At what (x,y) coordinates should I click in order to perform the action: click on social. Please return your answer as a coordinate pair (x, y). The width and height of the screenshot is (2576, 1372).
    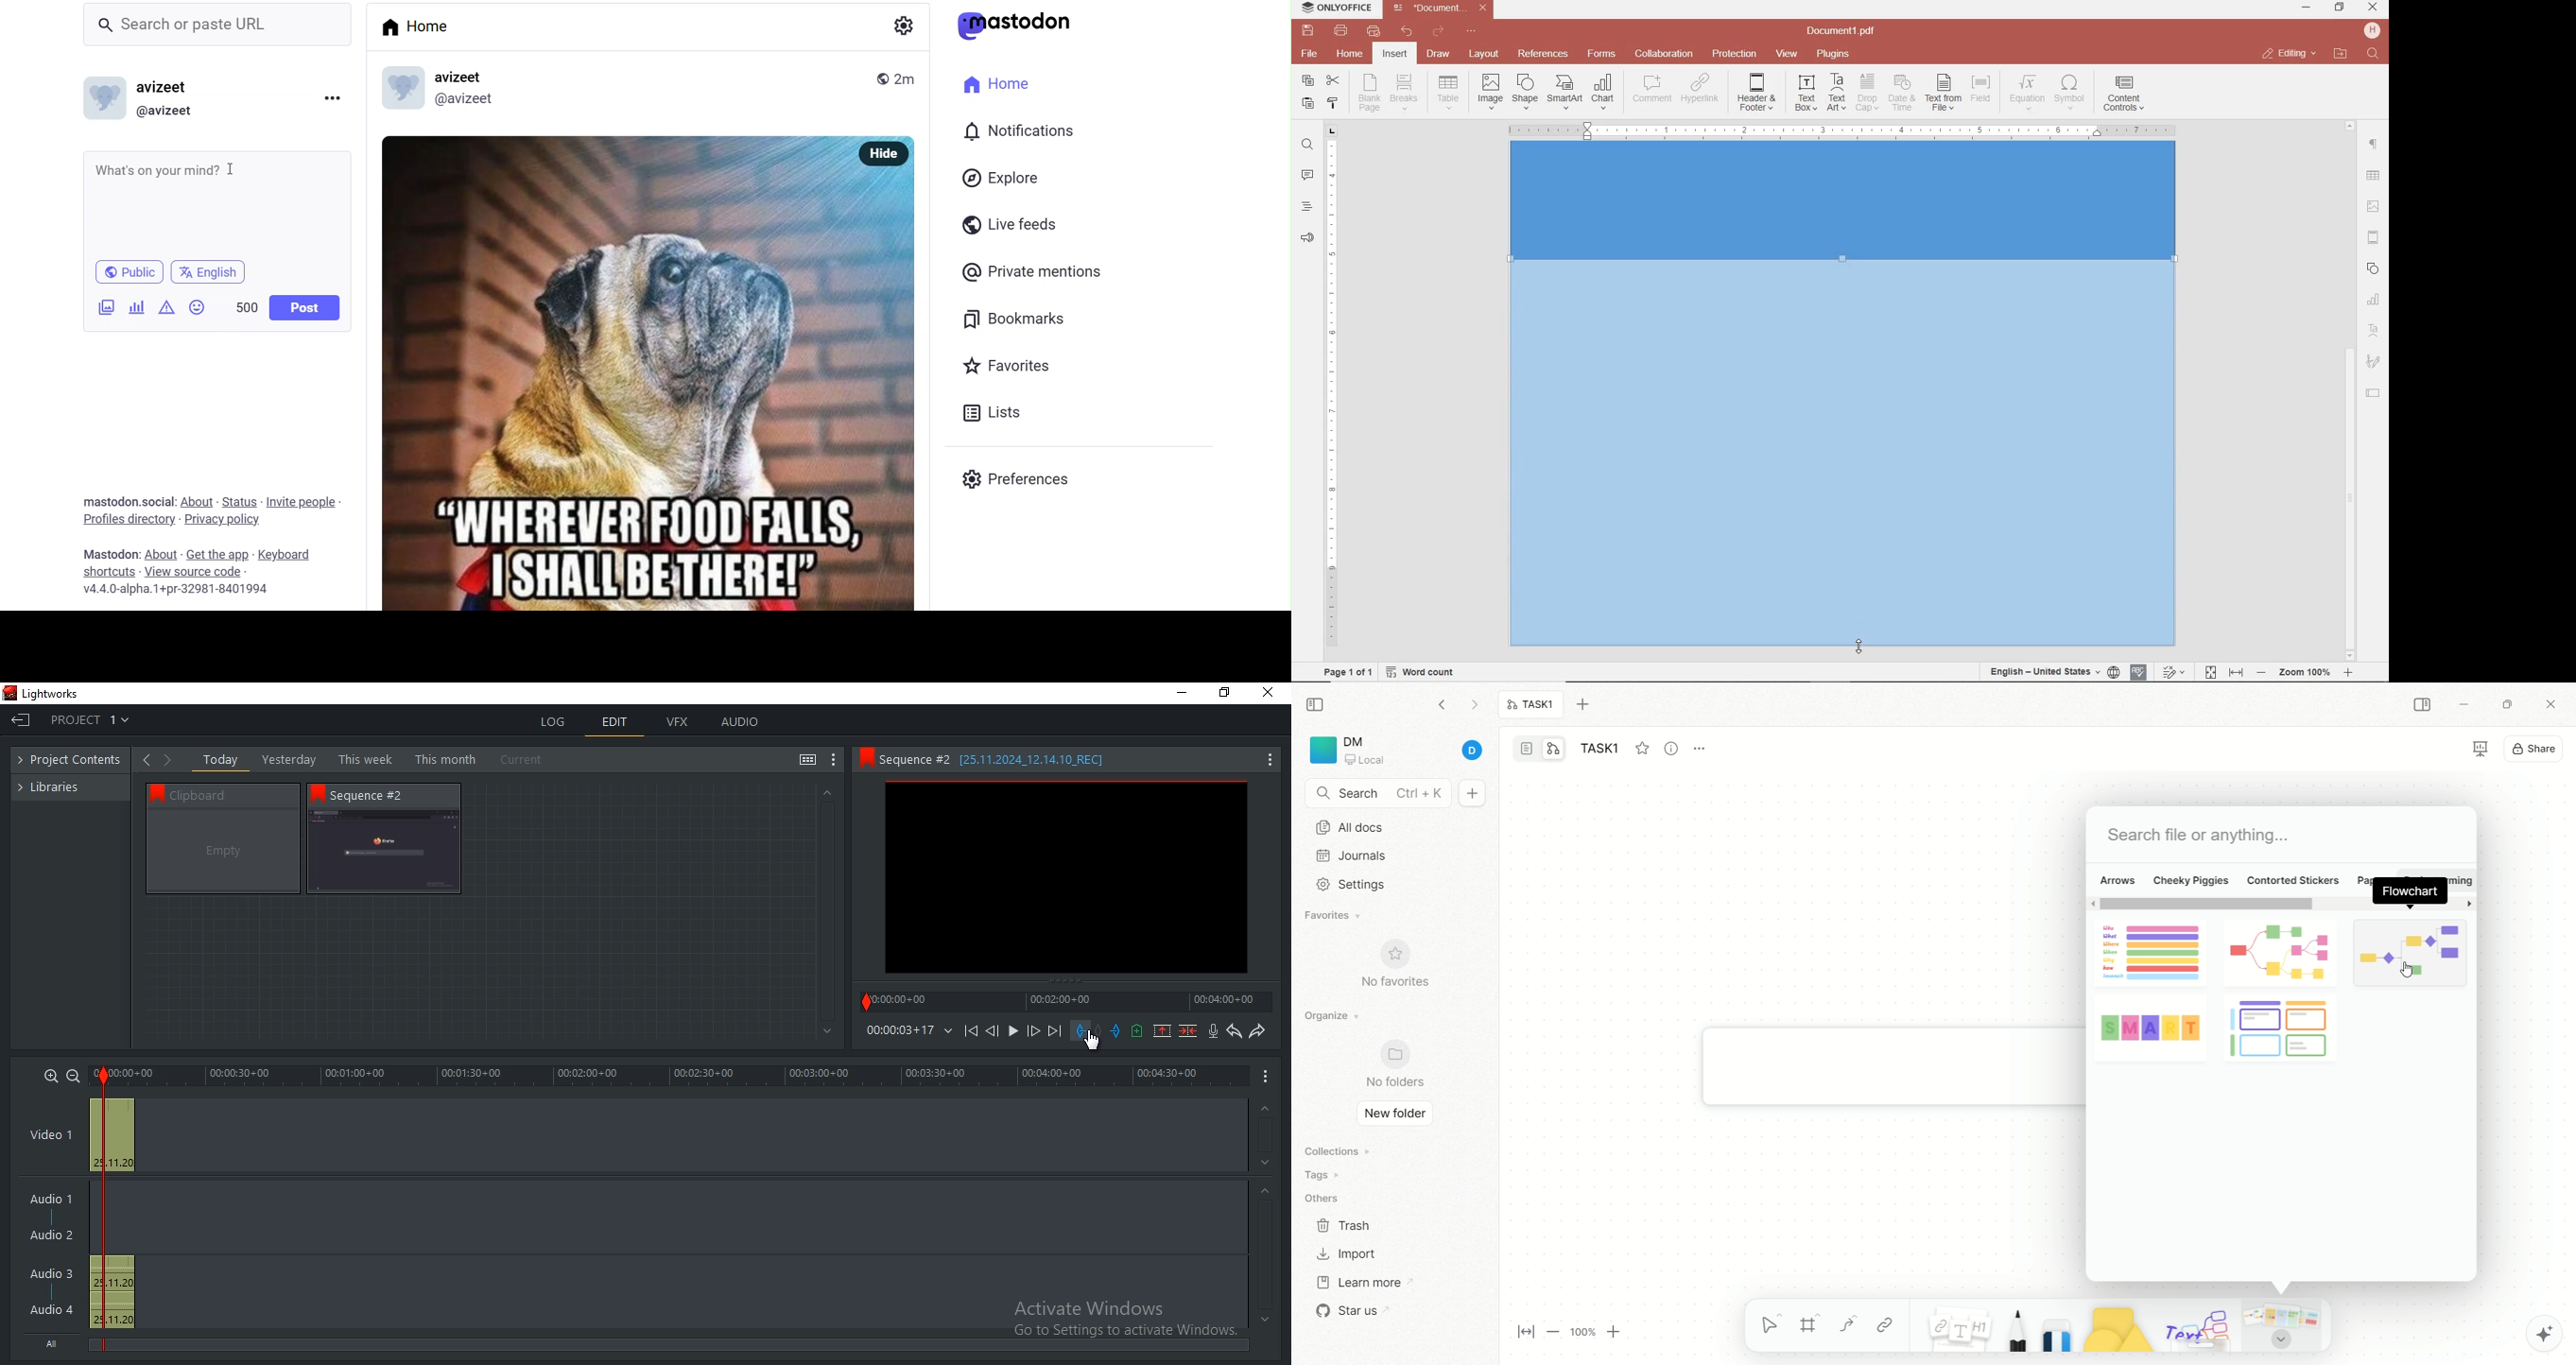
    Looking at the image, I should click on (159, 501).